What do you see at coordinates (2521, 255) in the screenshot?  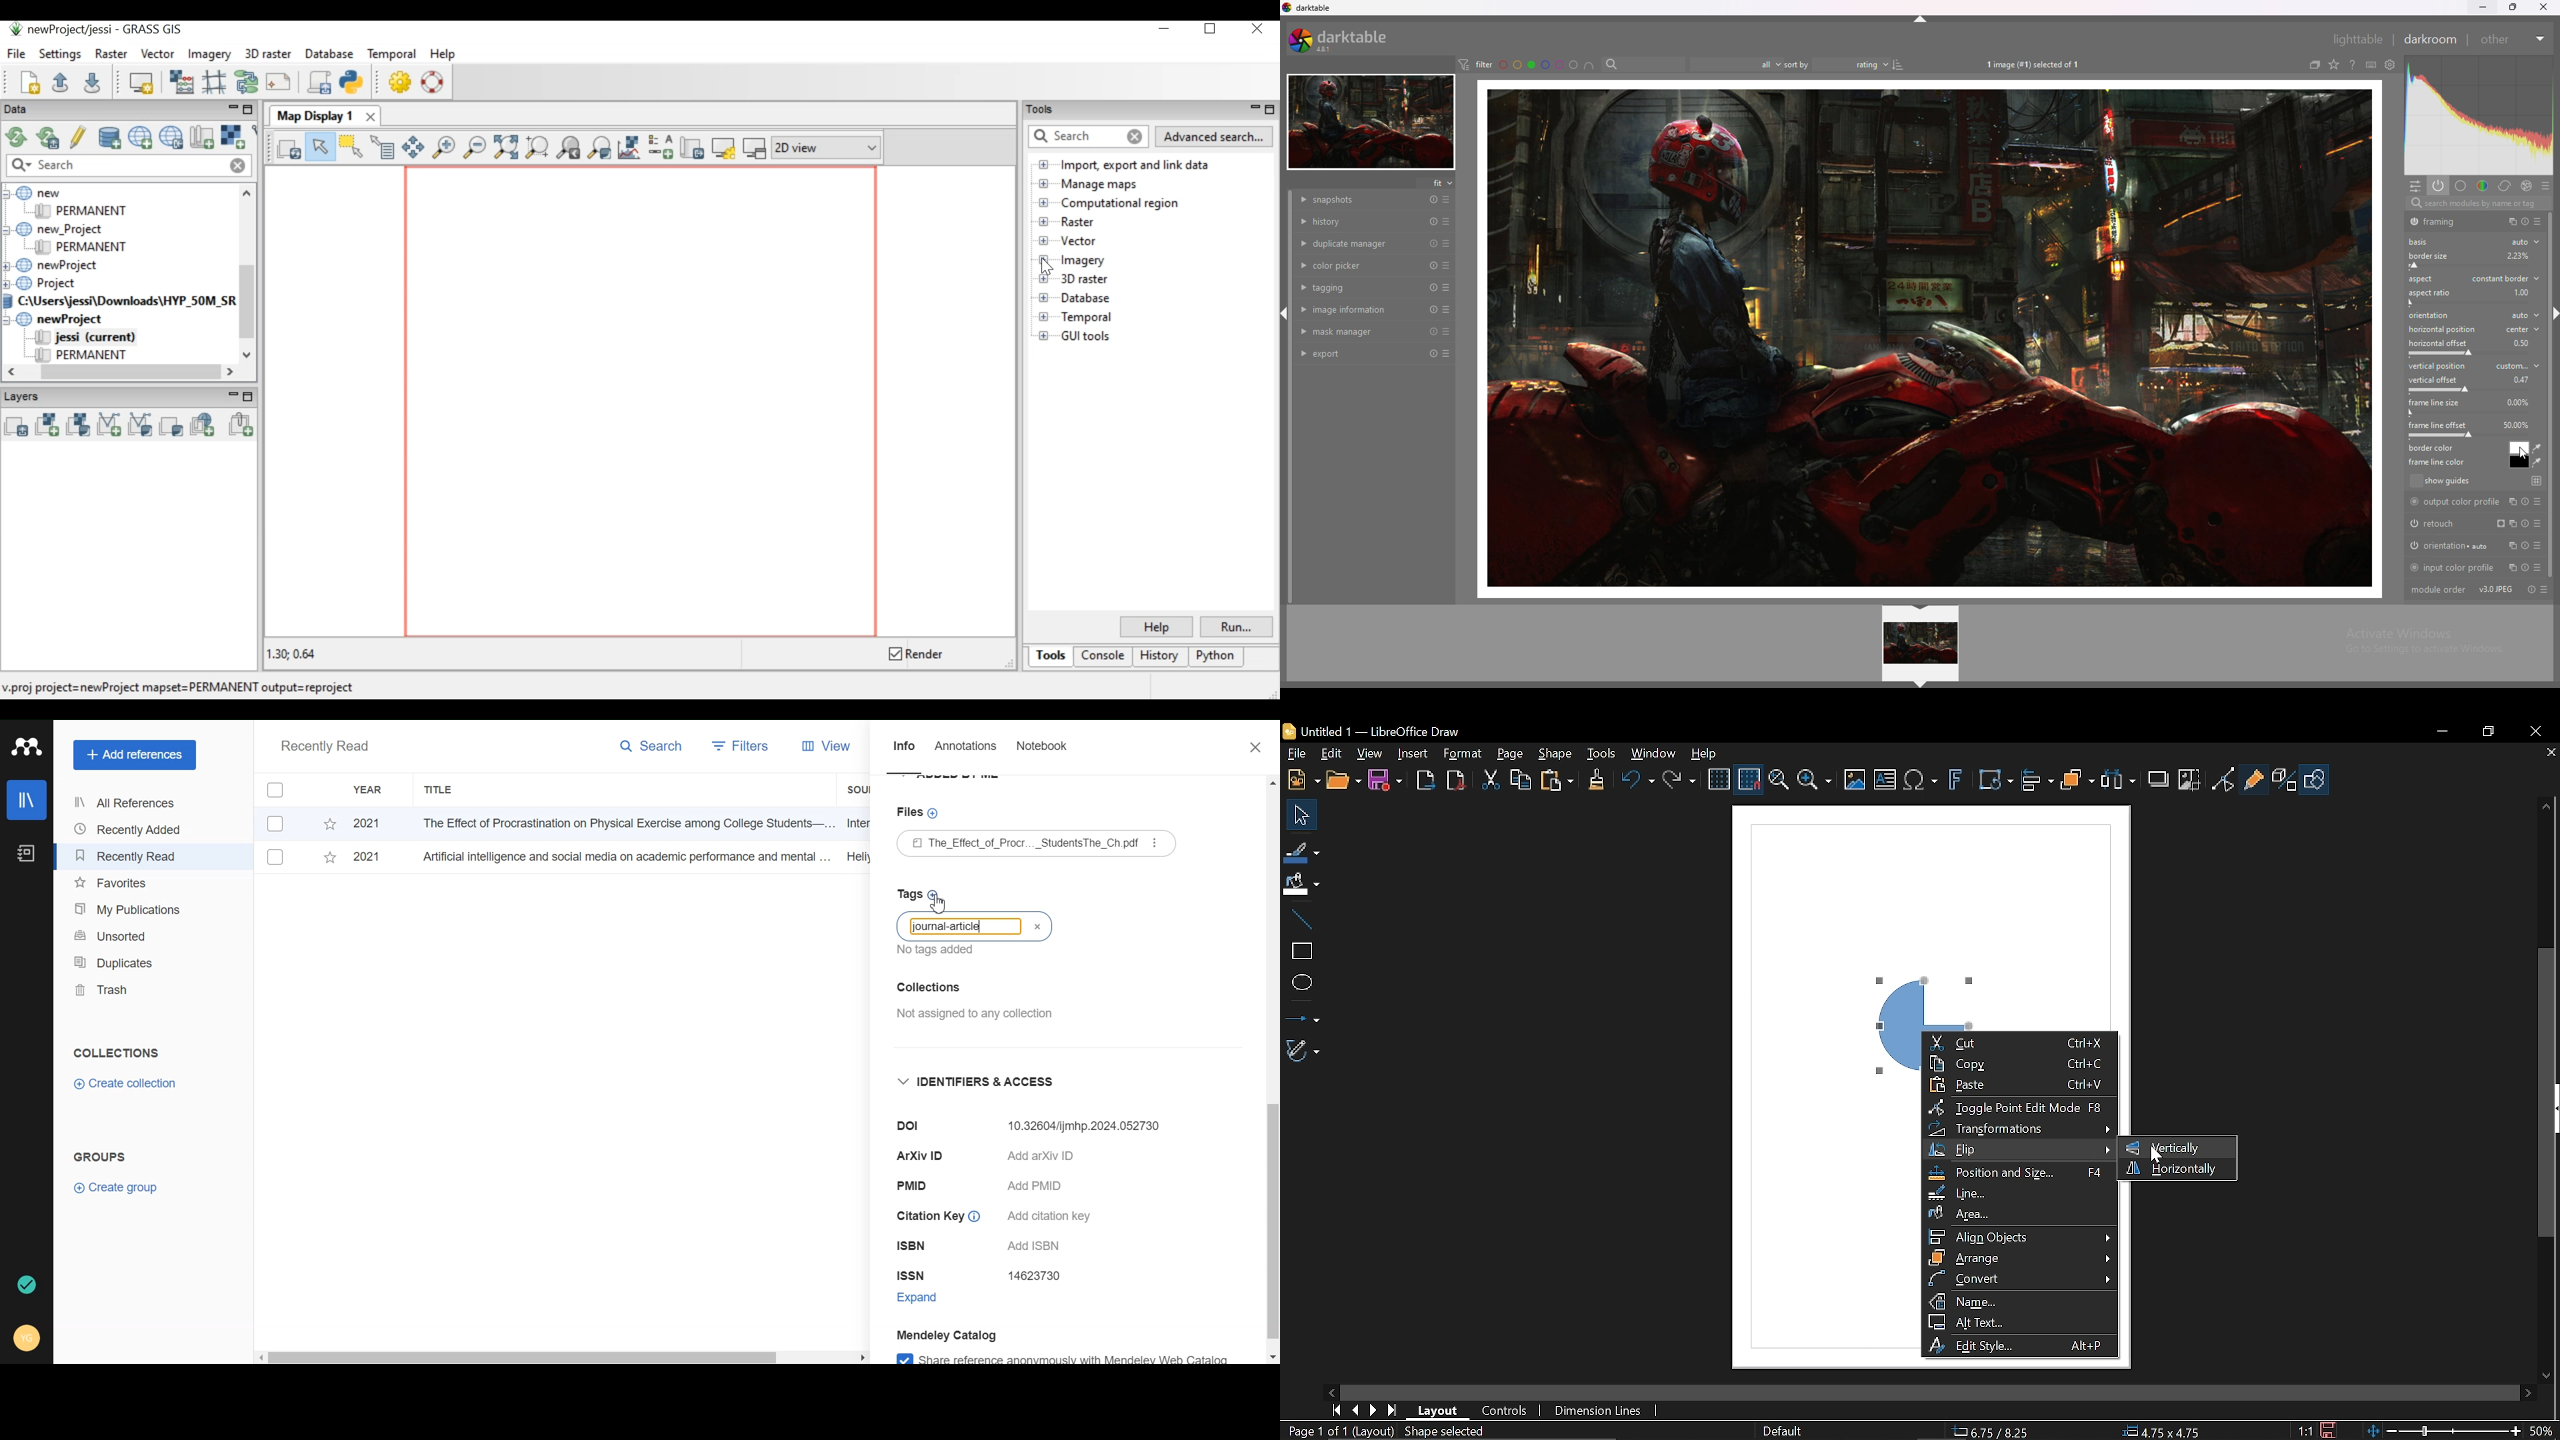 I see `` at bounding box center [2521, 255].